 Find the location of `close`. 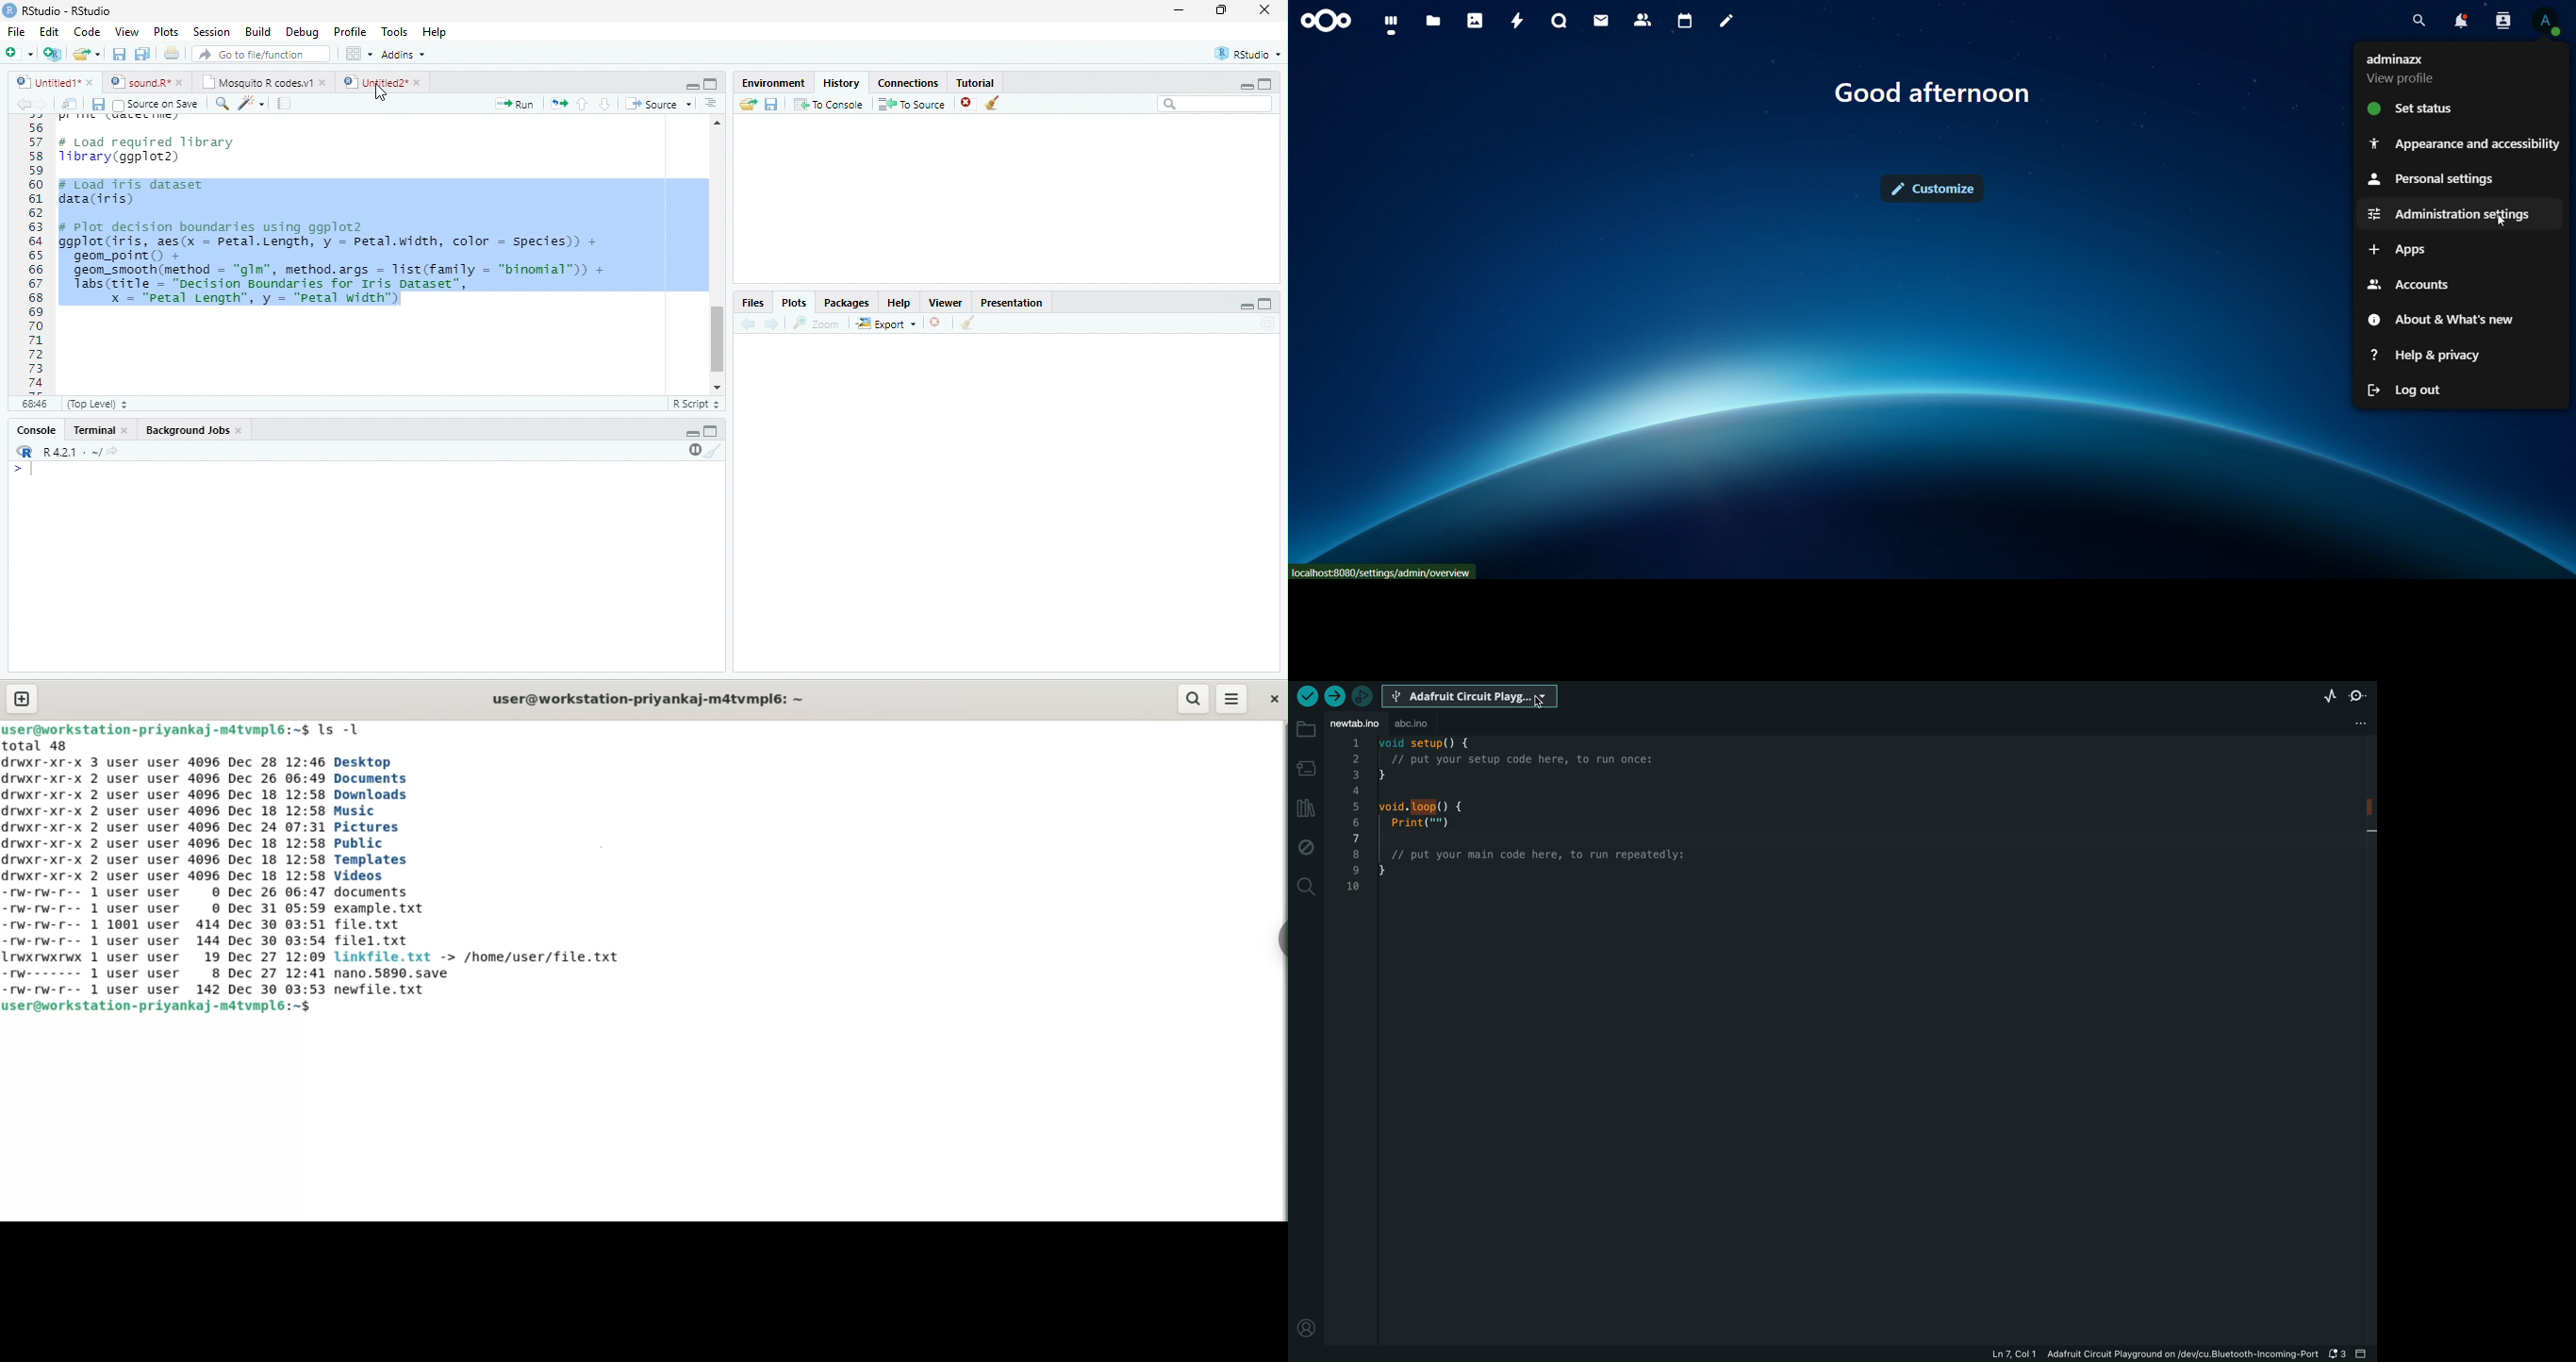

close is located at coordinates (324, 83).